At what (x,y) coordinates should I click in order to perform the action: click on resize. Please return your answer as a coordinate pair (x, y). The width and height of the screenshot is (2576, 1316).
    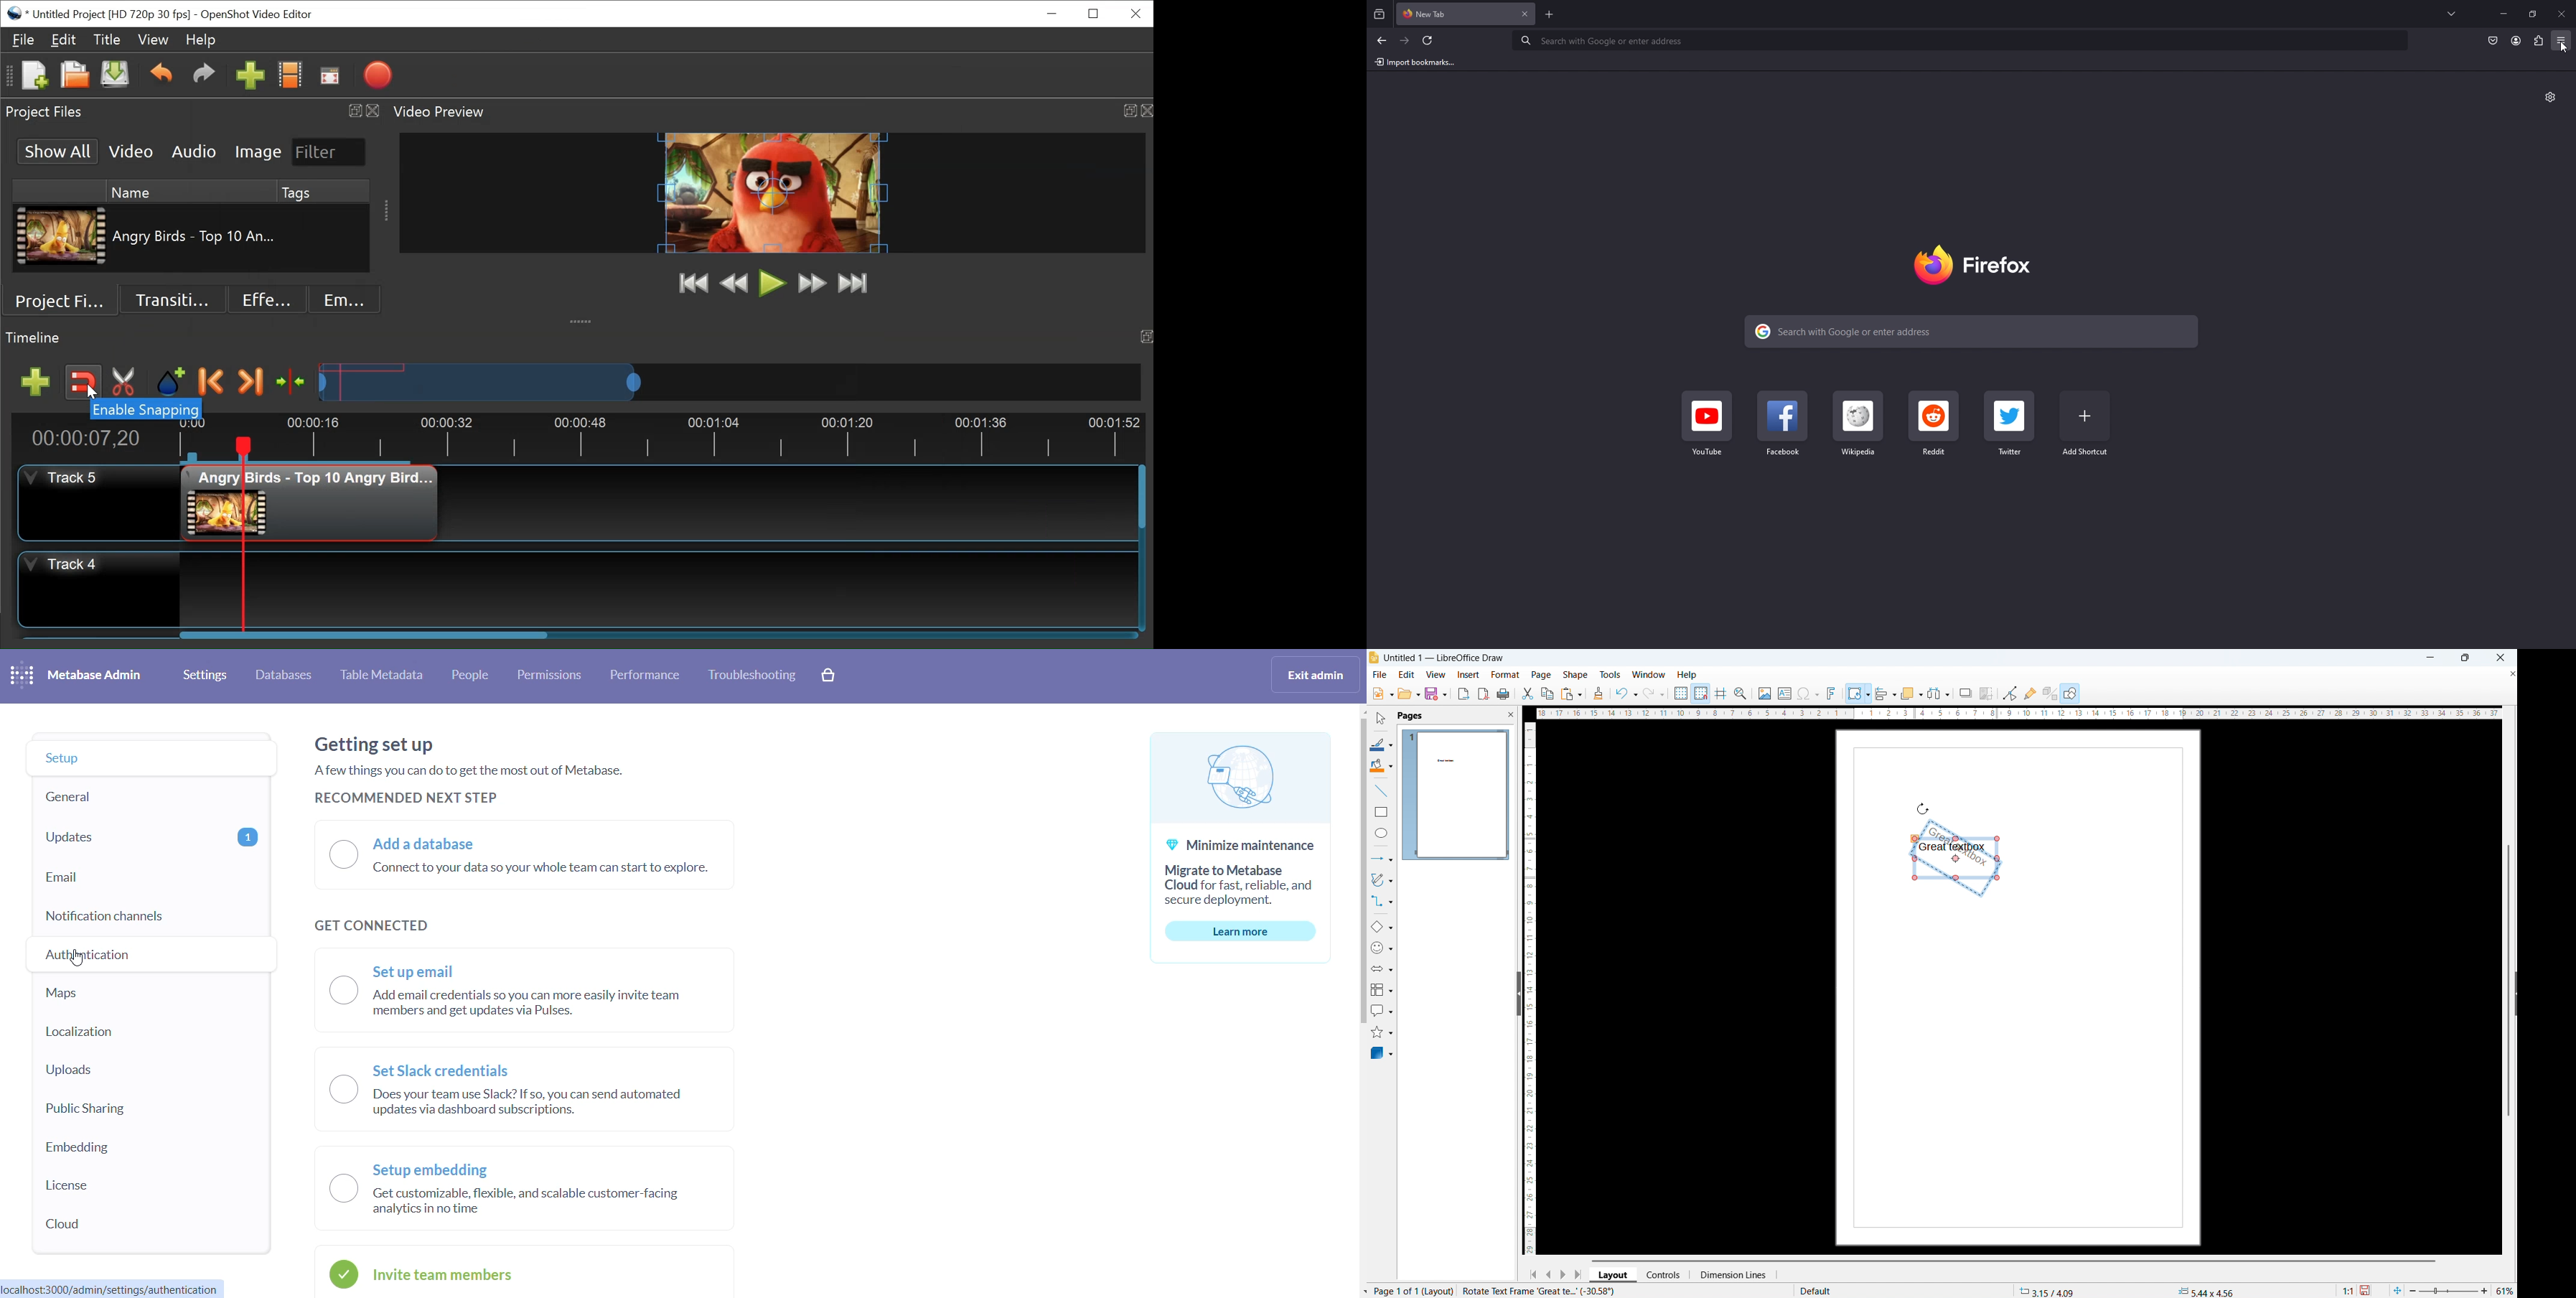
    Looking at the image, I should click on (2533, 14).